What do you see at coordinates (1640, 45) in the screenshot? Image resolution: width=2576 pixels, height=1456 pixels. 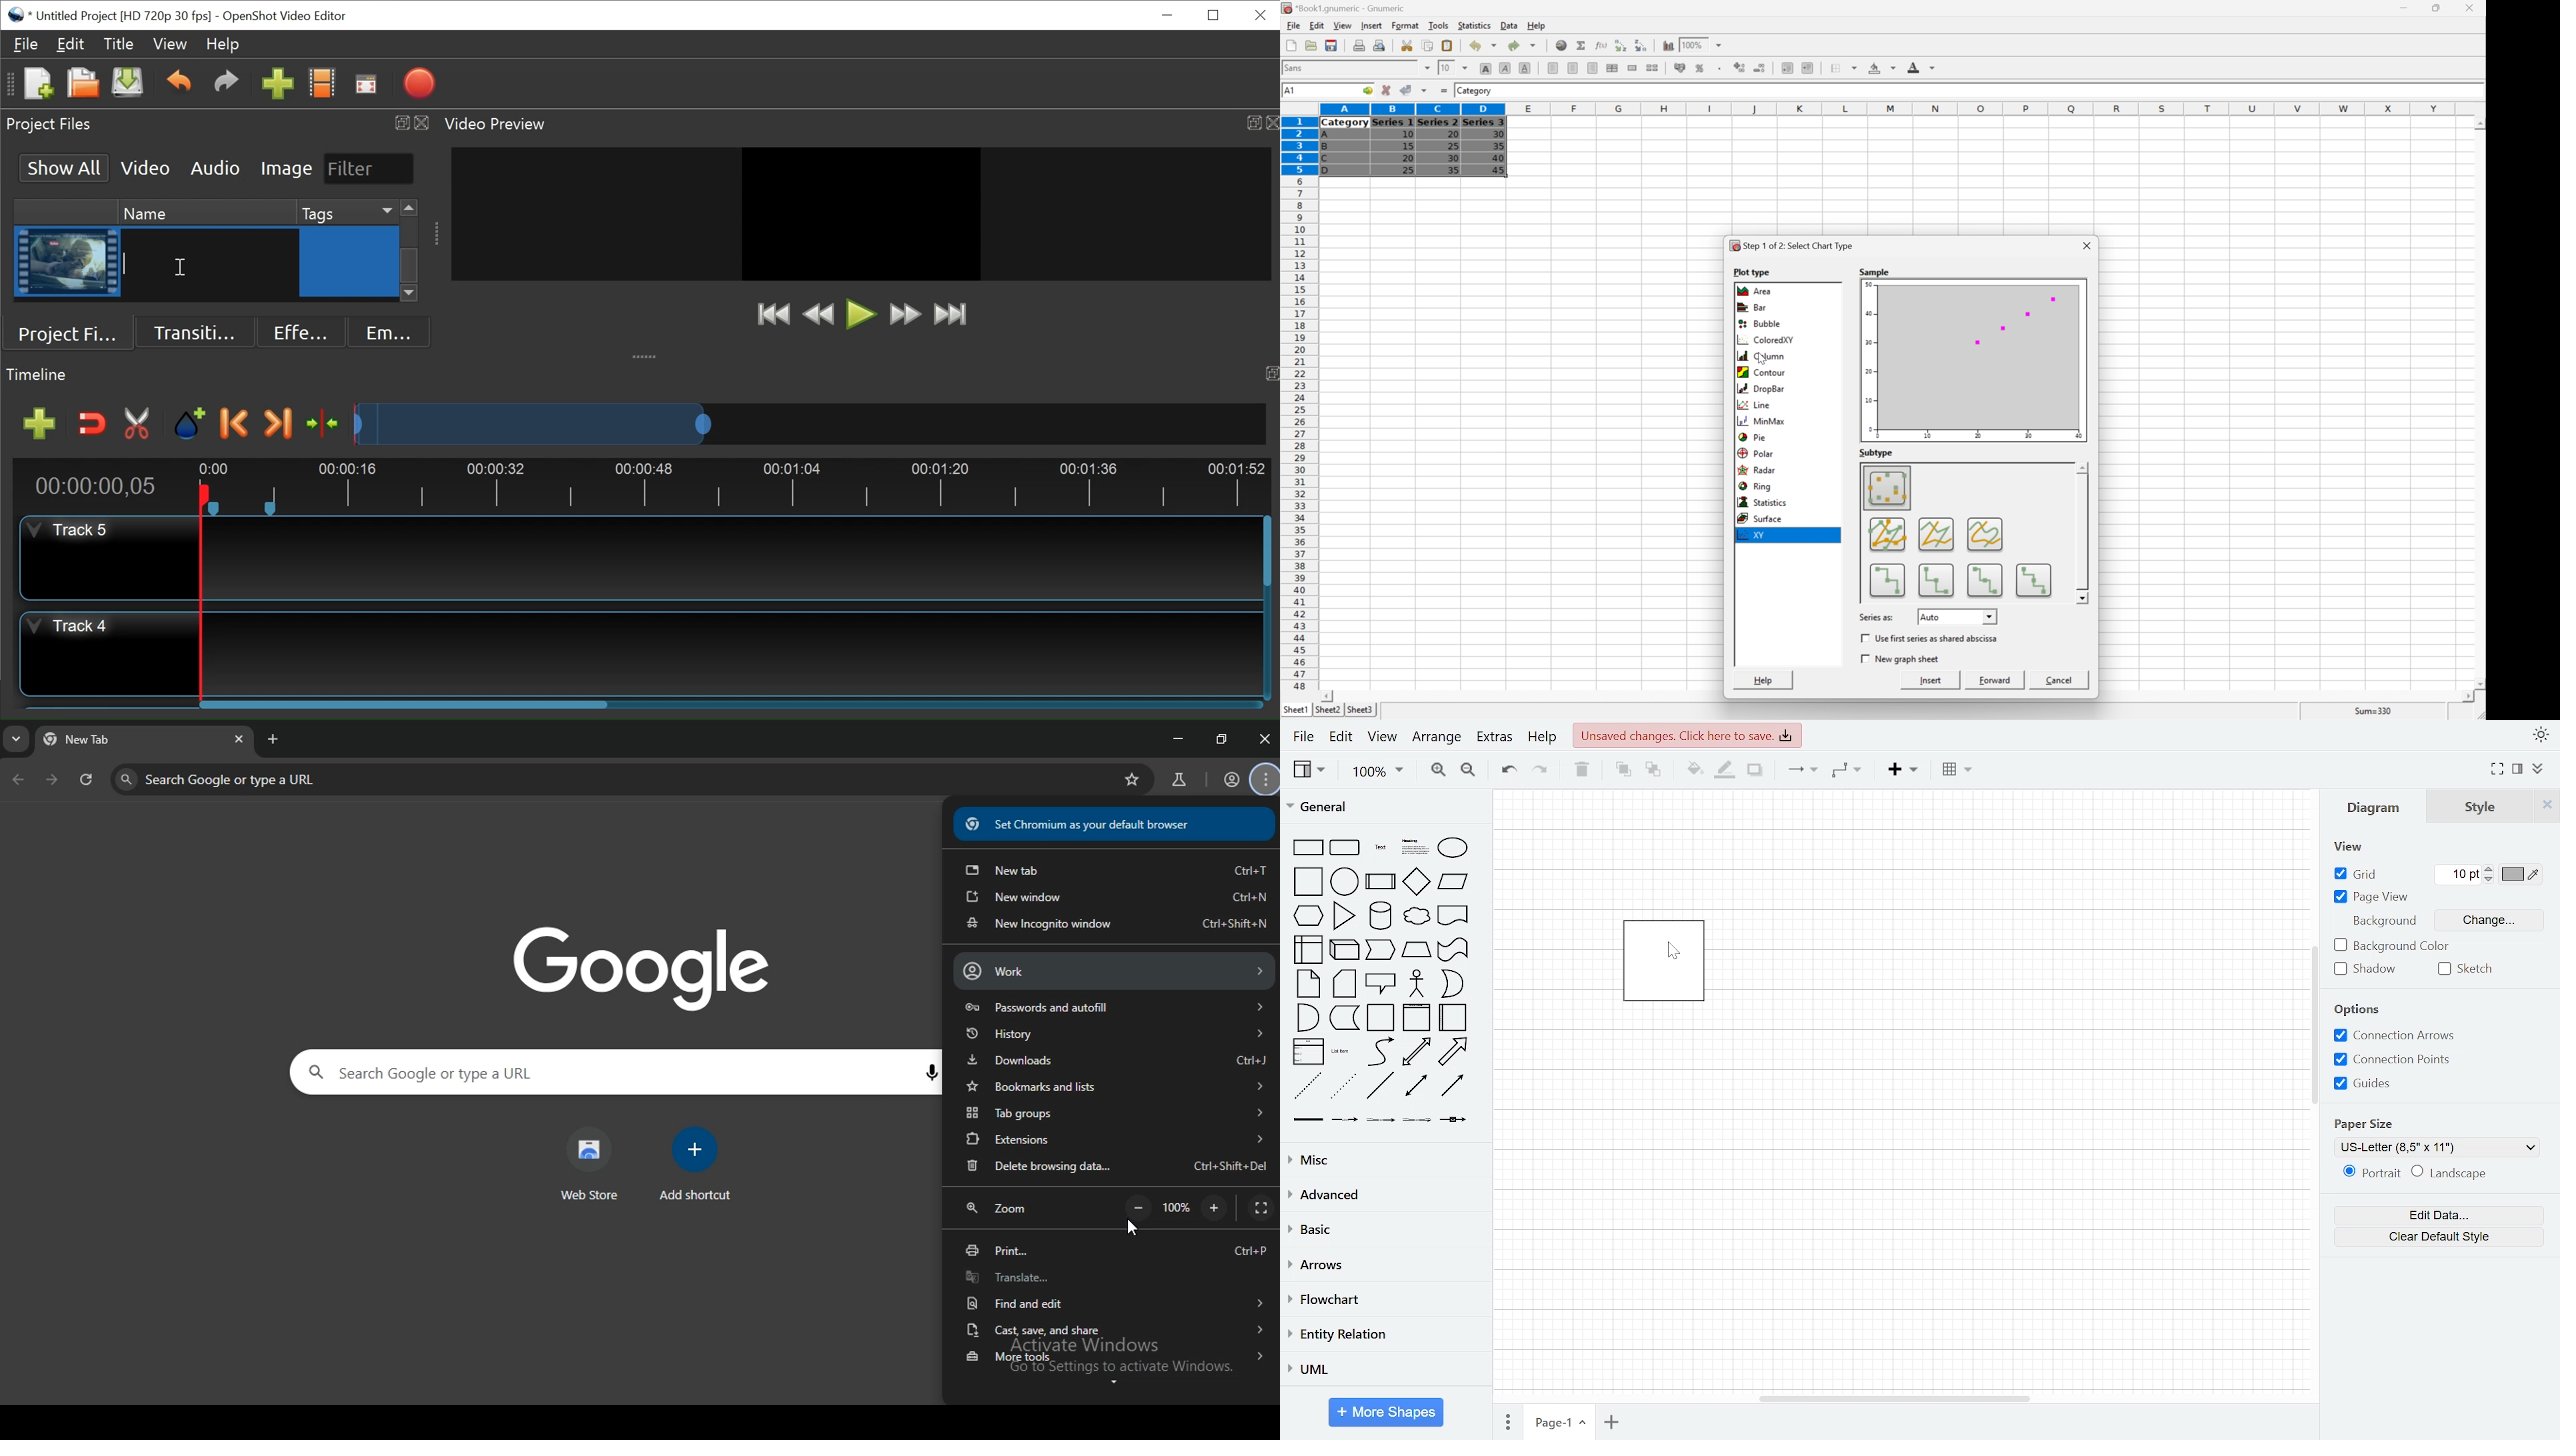 I see `Sort the selected region in descending order based on the first column selected` at bounding box center [1640, 45].